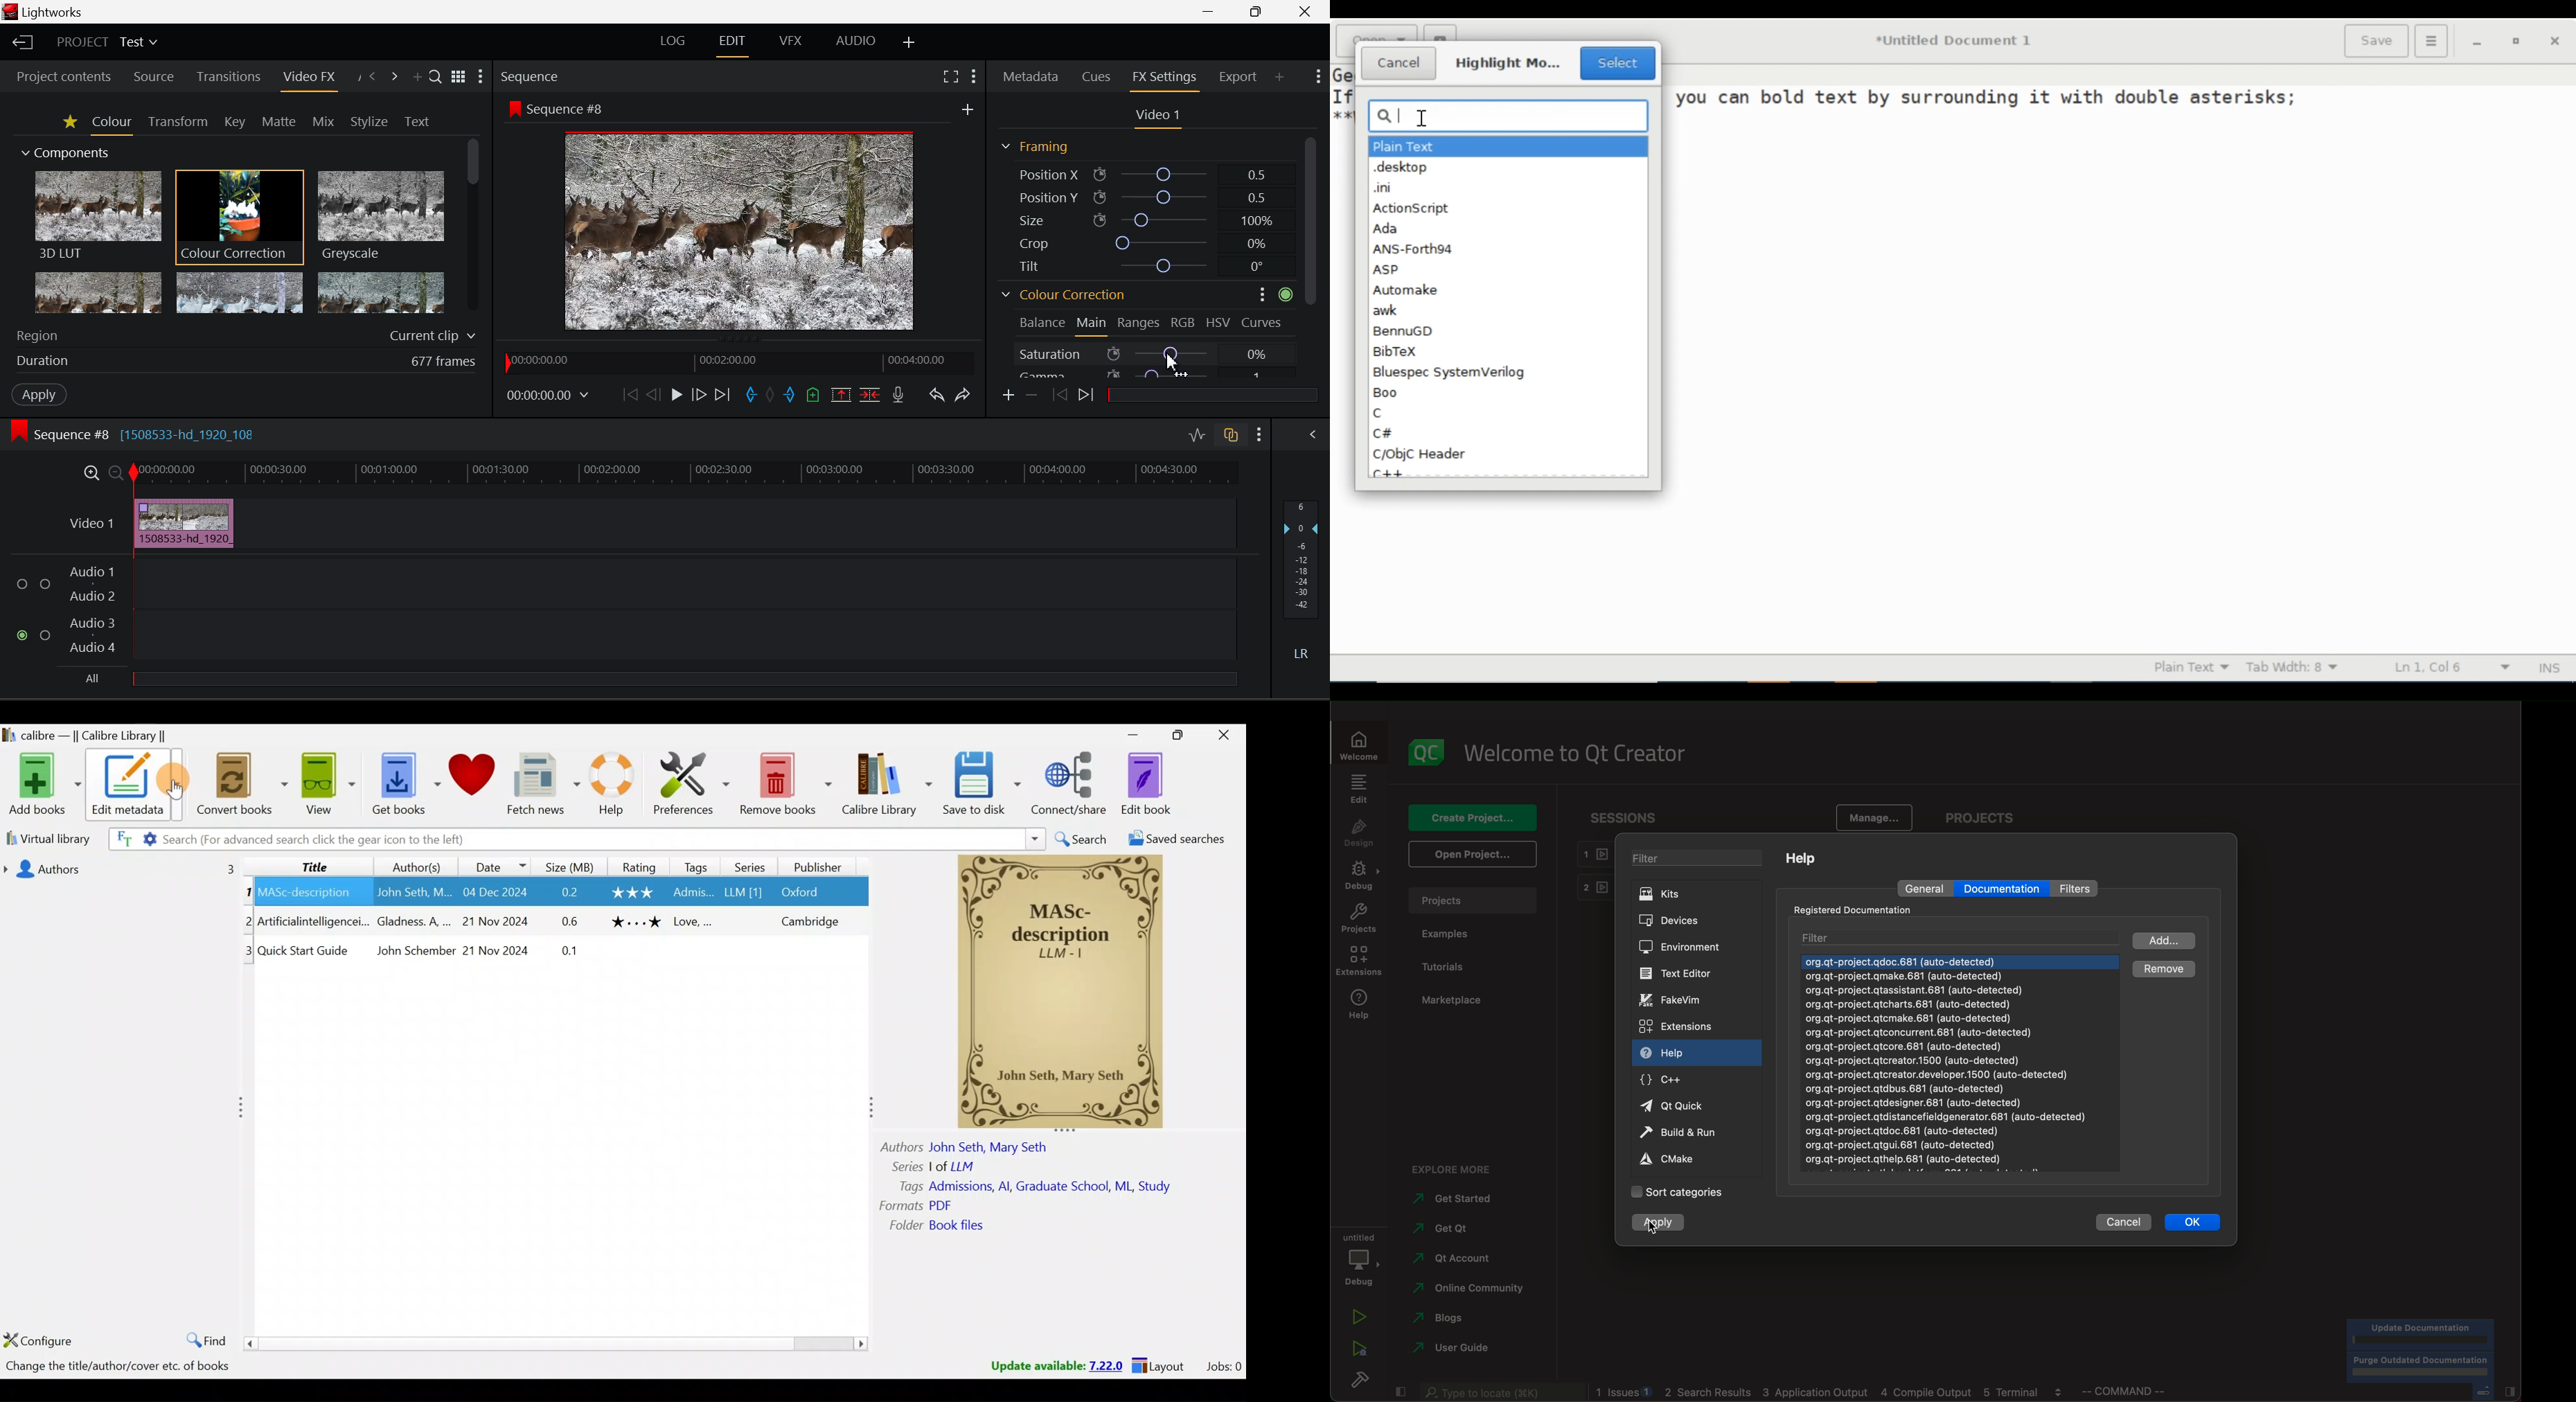  Describe the element at coordinates (379, 292) in the screenshot. I see `Posterize` at that location.